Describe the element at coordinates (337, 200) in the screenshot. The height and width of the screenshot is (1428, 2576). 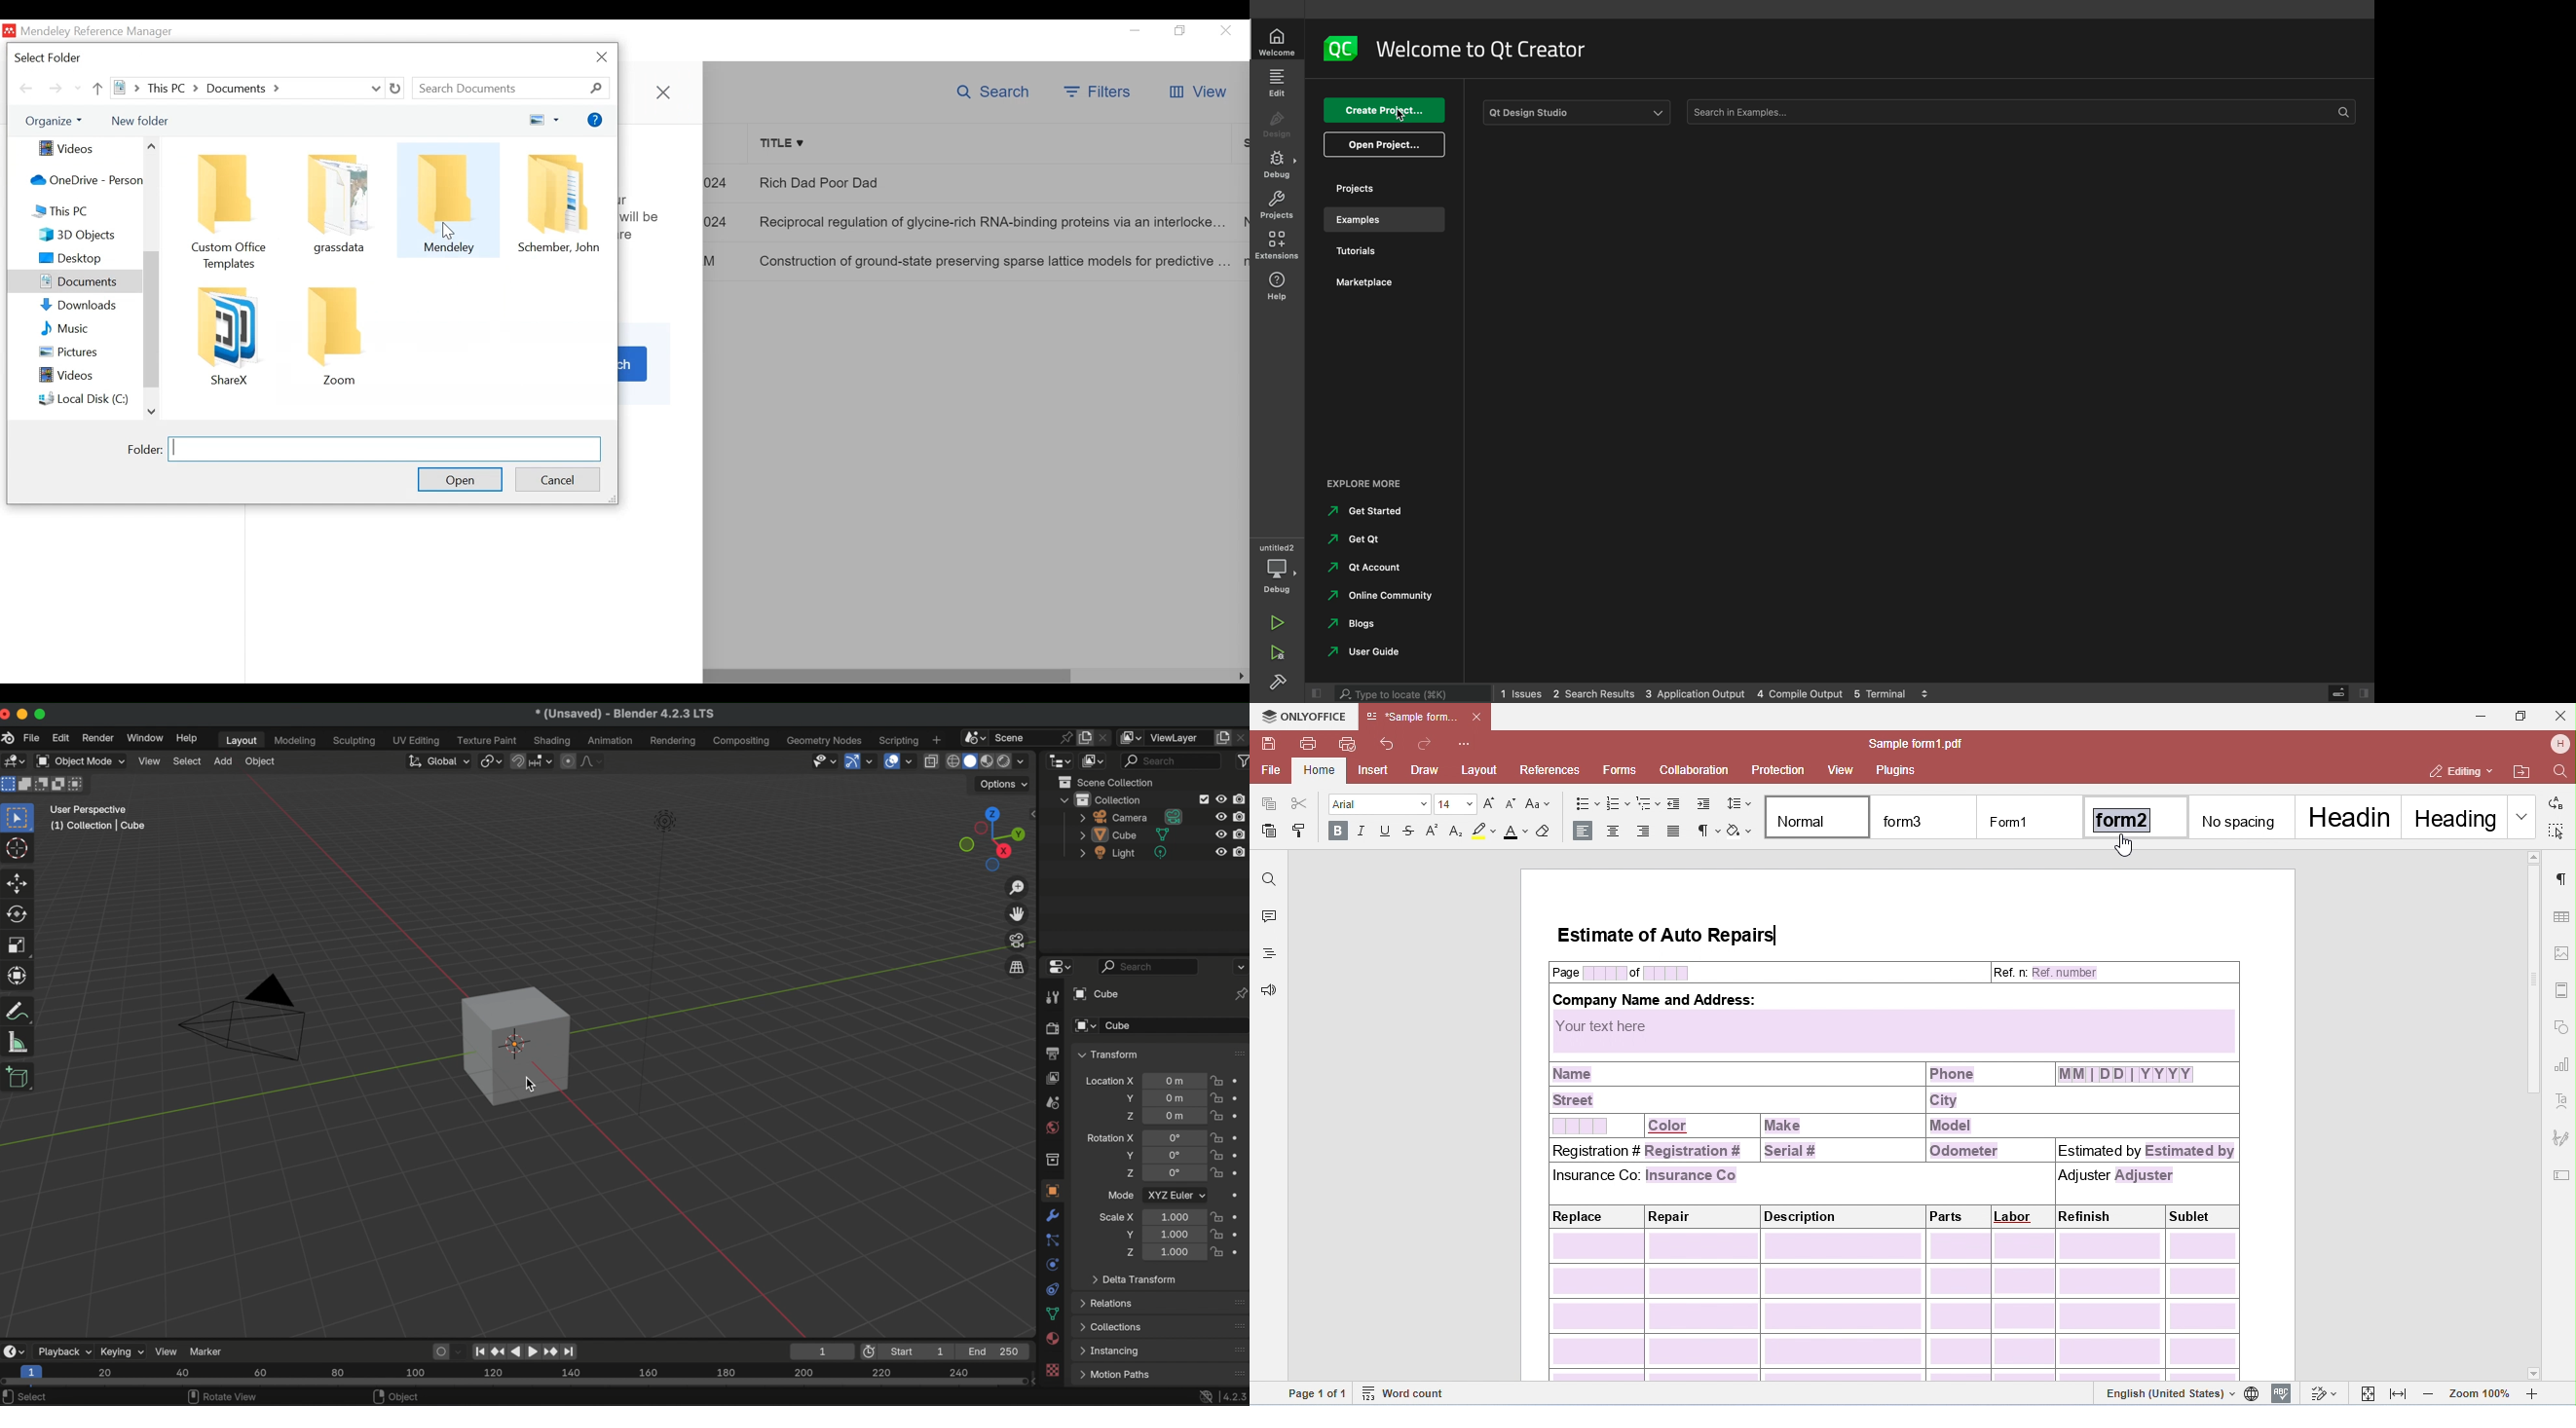
I see `Folder` at that location.